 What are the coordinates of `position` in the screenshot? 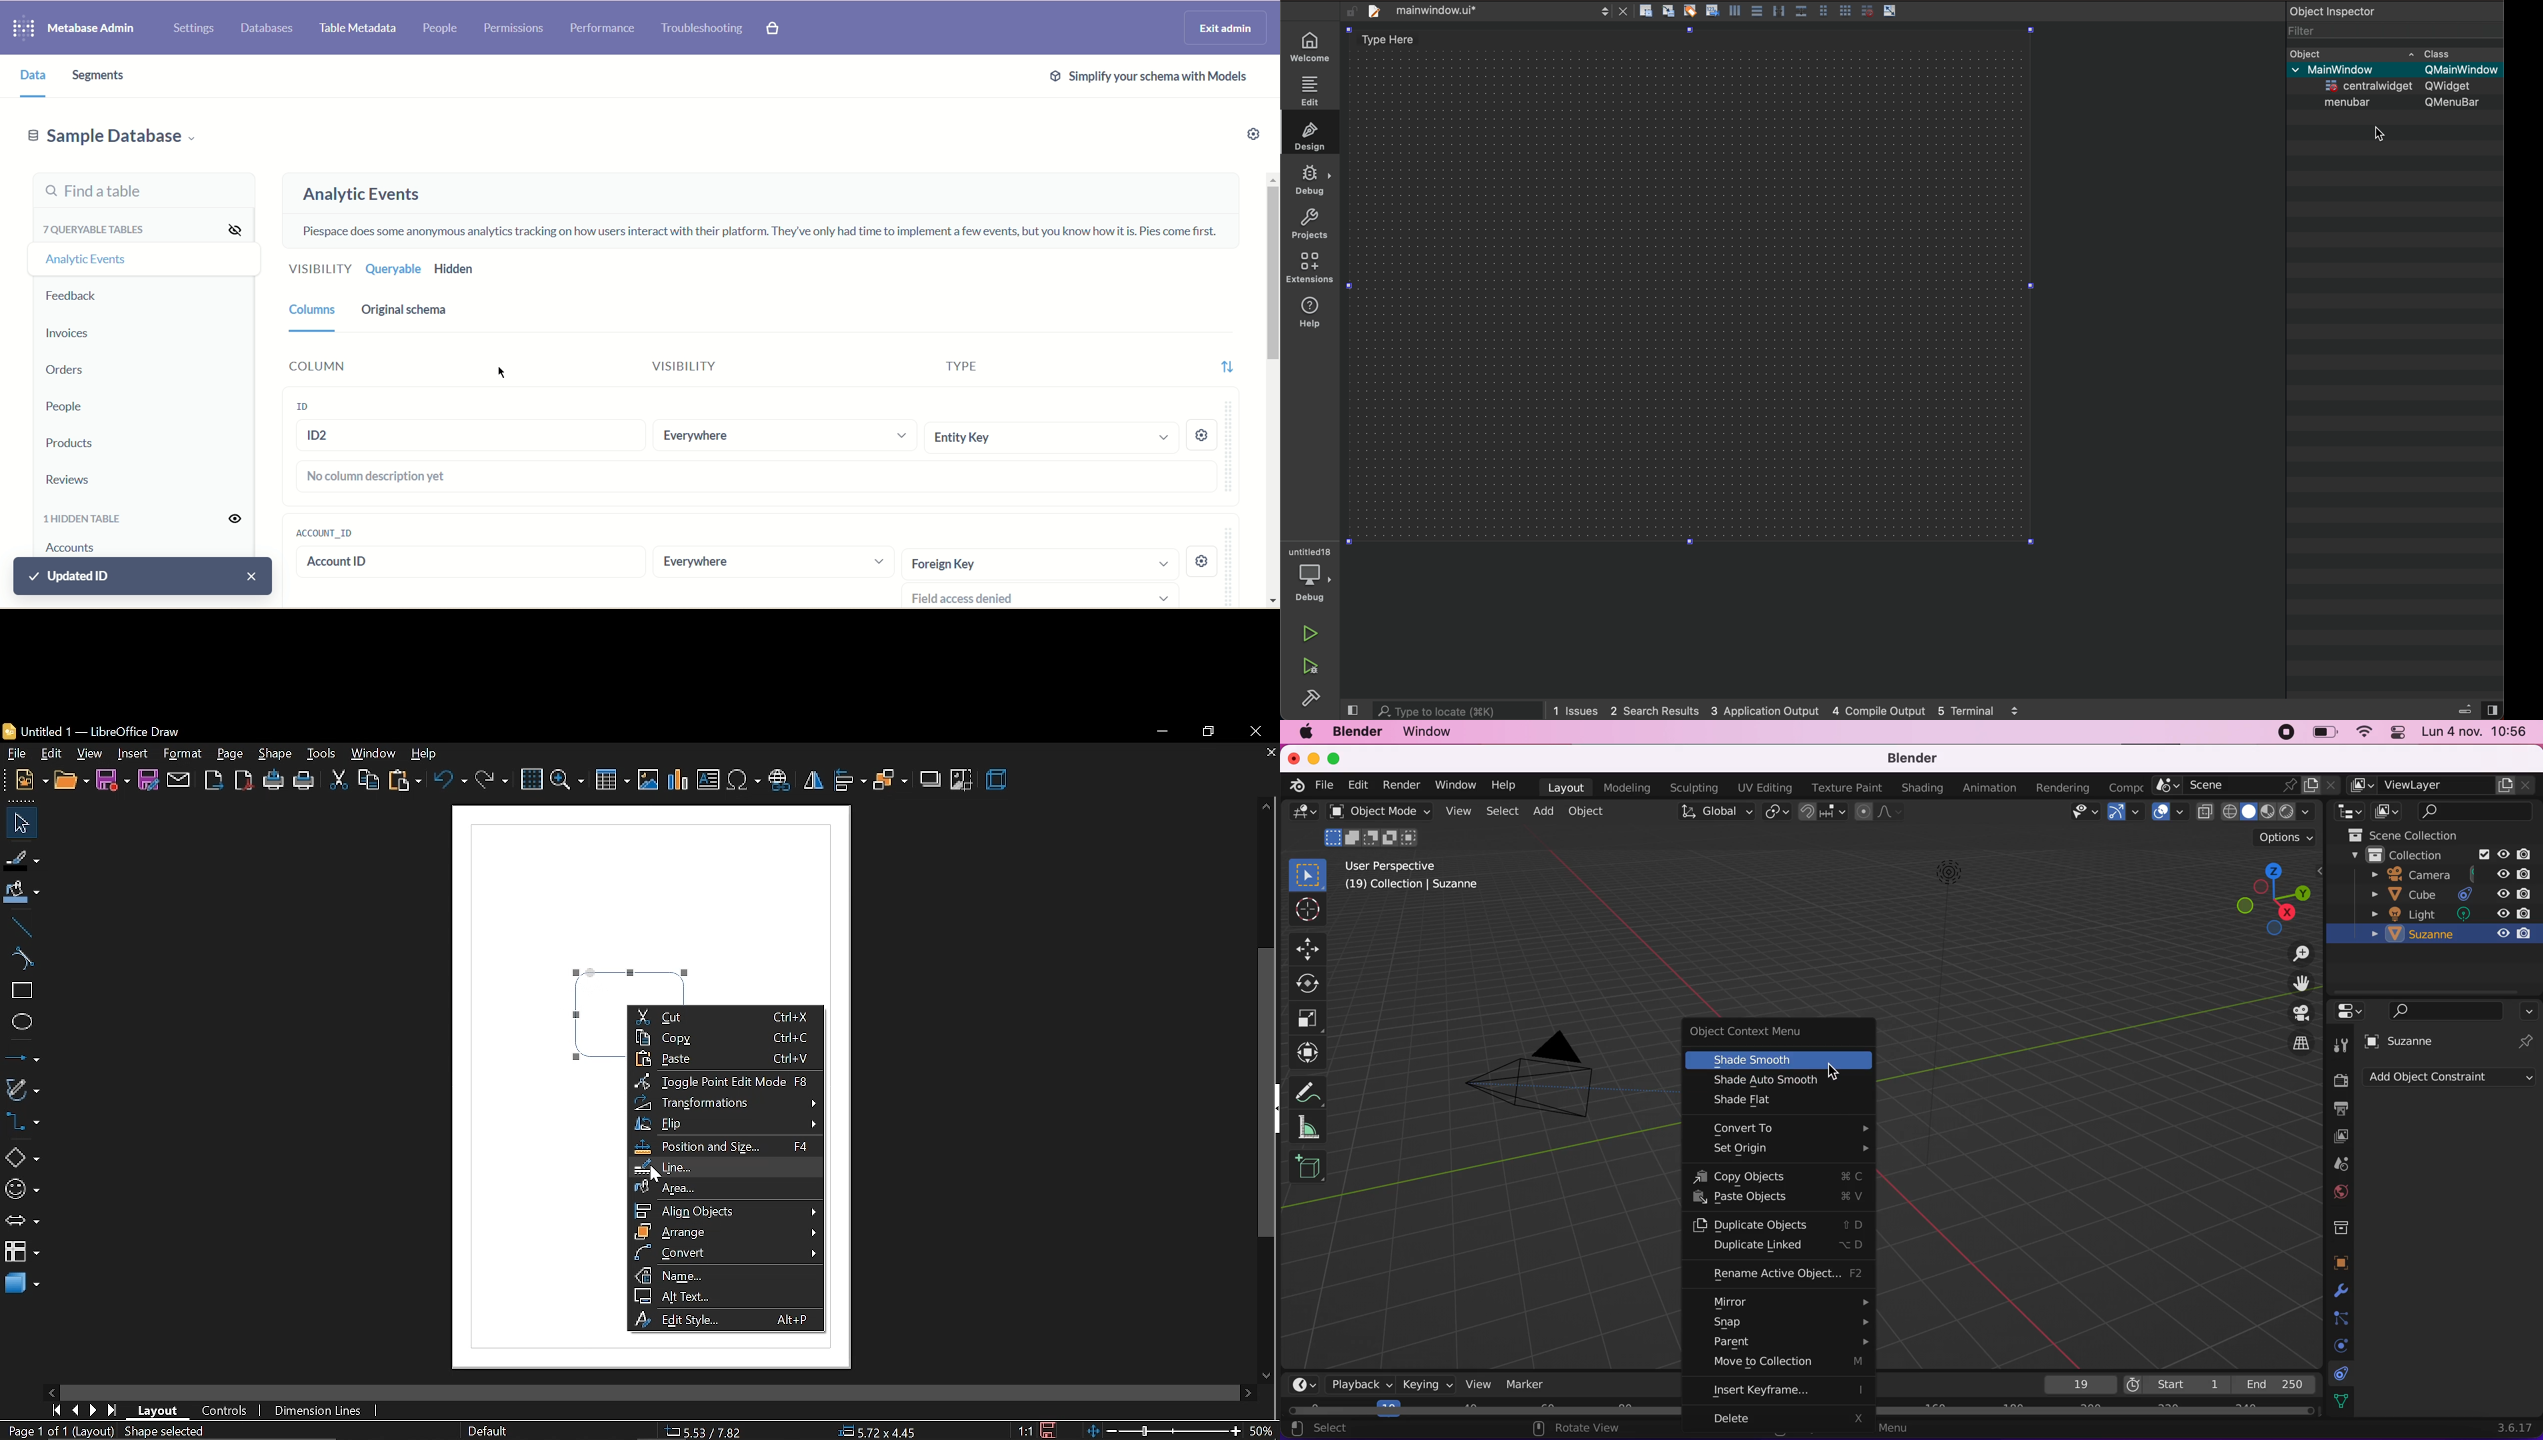 It's located at (882, 1432).